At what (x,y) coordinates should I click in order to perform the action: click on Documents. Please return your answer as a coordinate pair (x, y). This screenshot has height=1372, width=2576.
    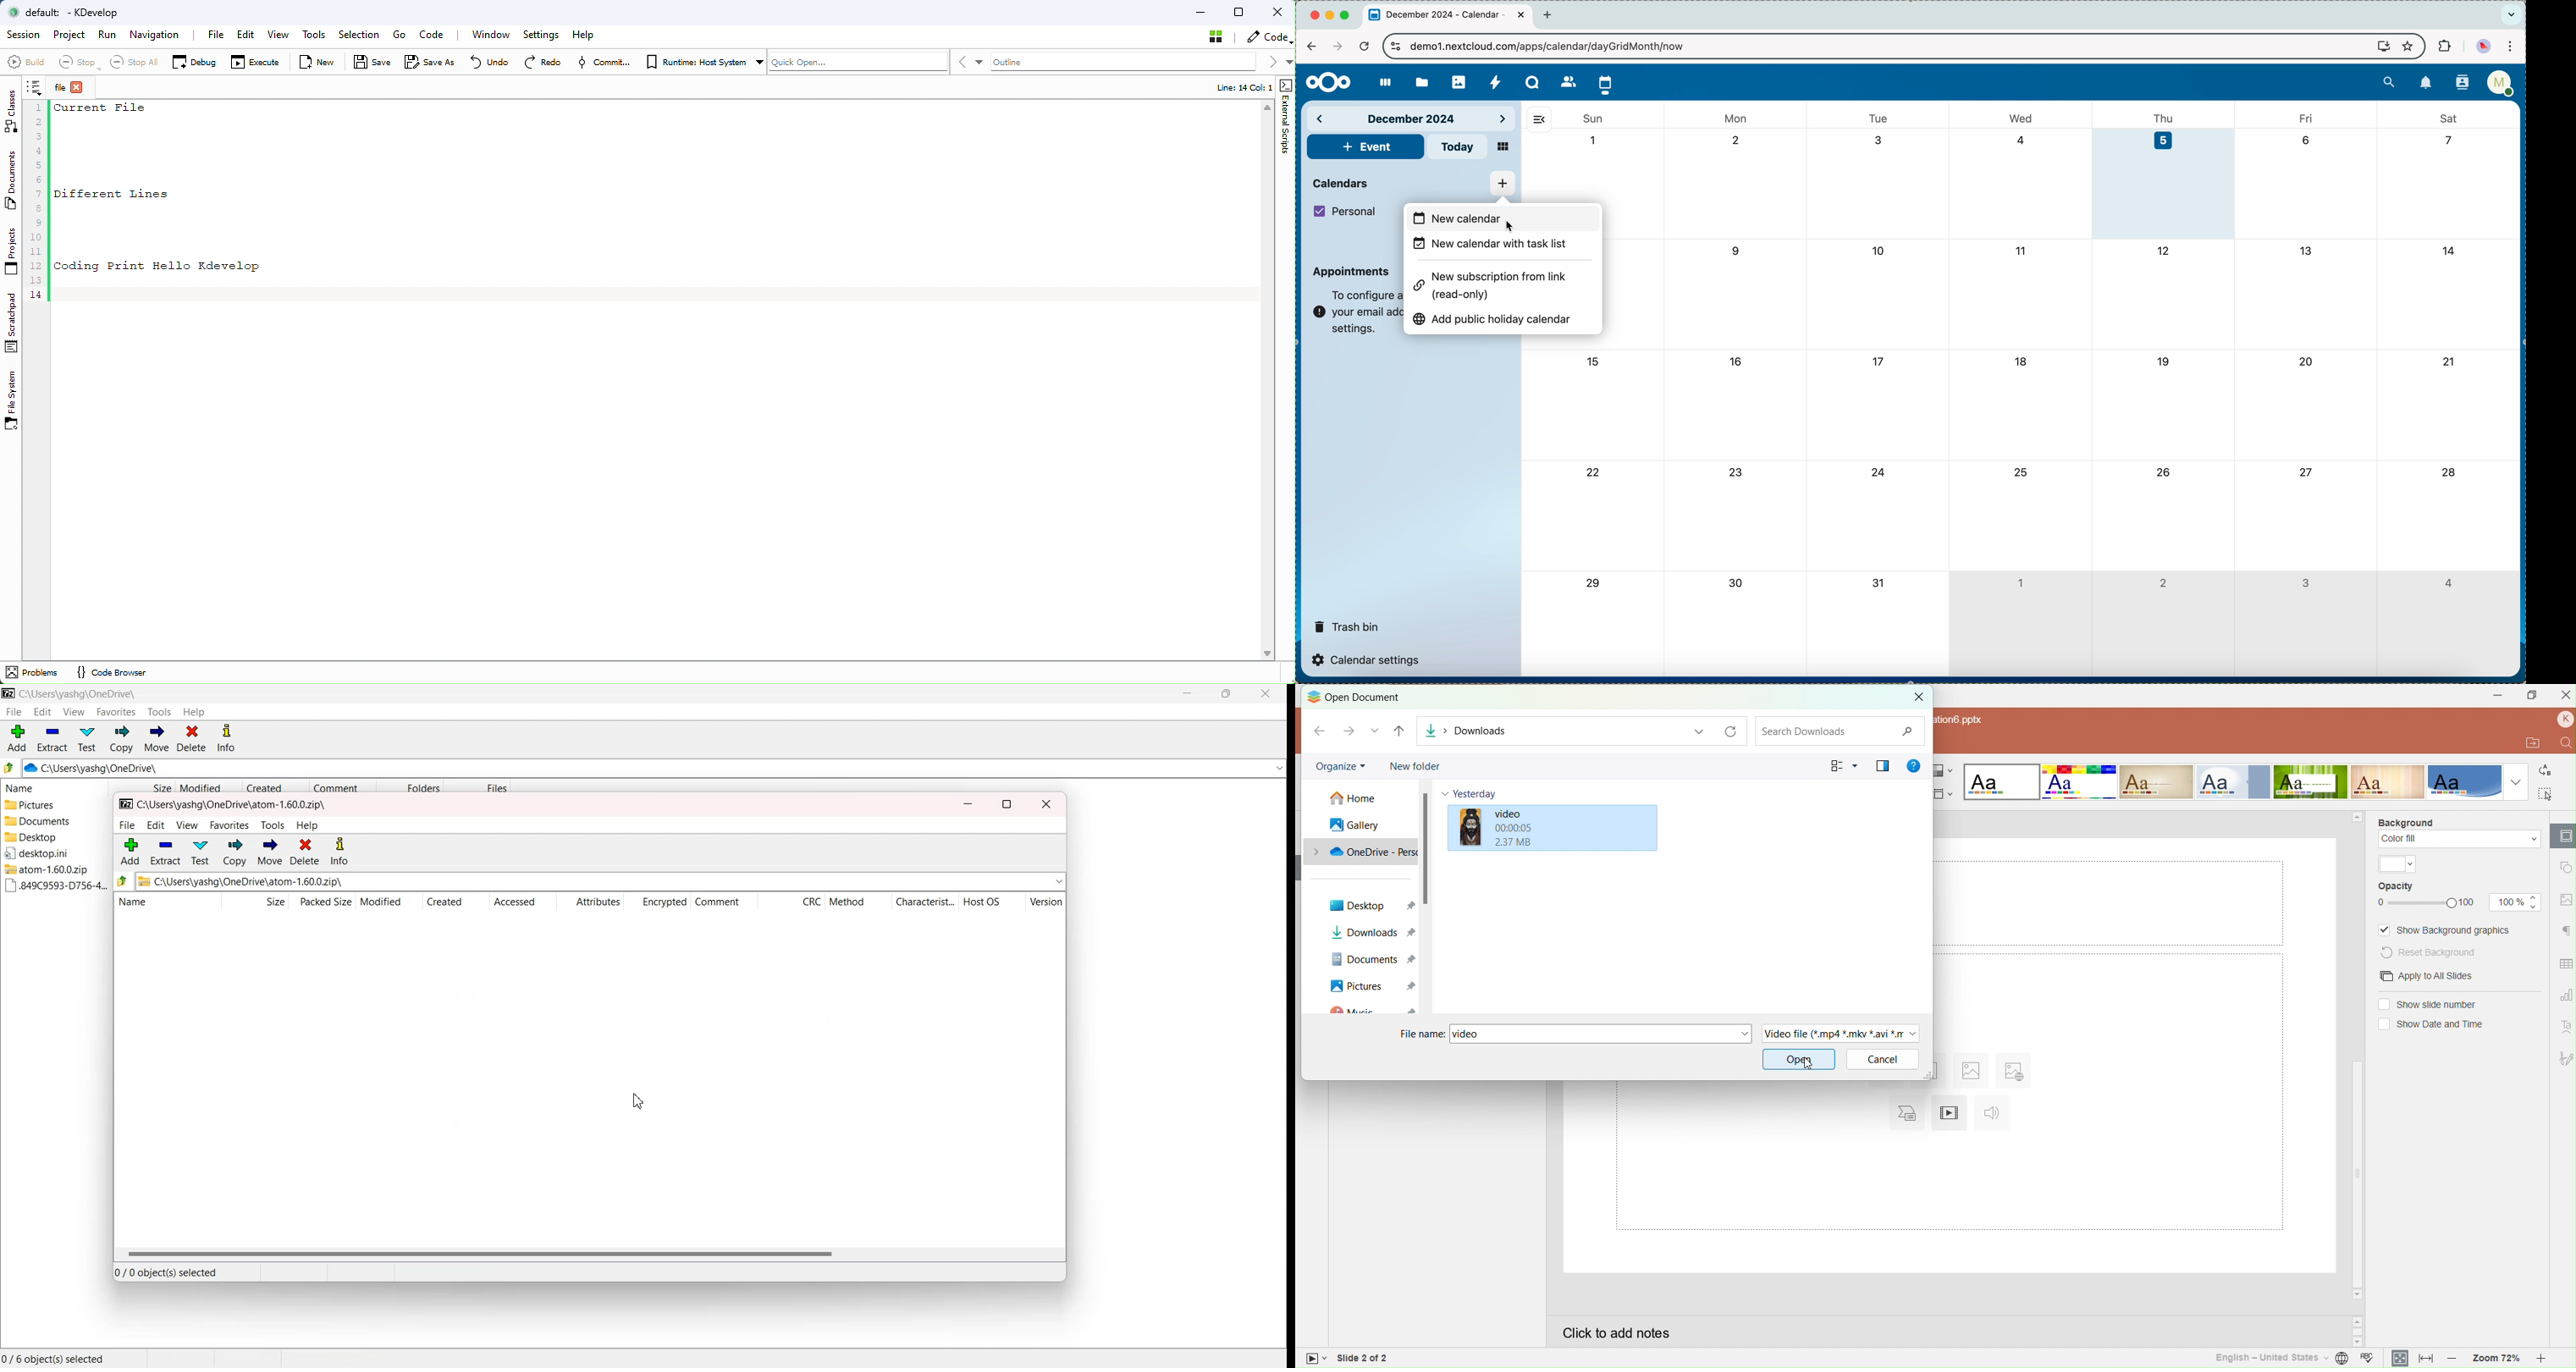
    Looking at the image, I should click on (1371, 959).